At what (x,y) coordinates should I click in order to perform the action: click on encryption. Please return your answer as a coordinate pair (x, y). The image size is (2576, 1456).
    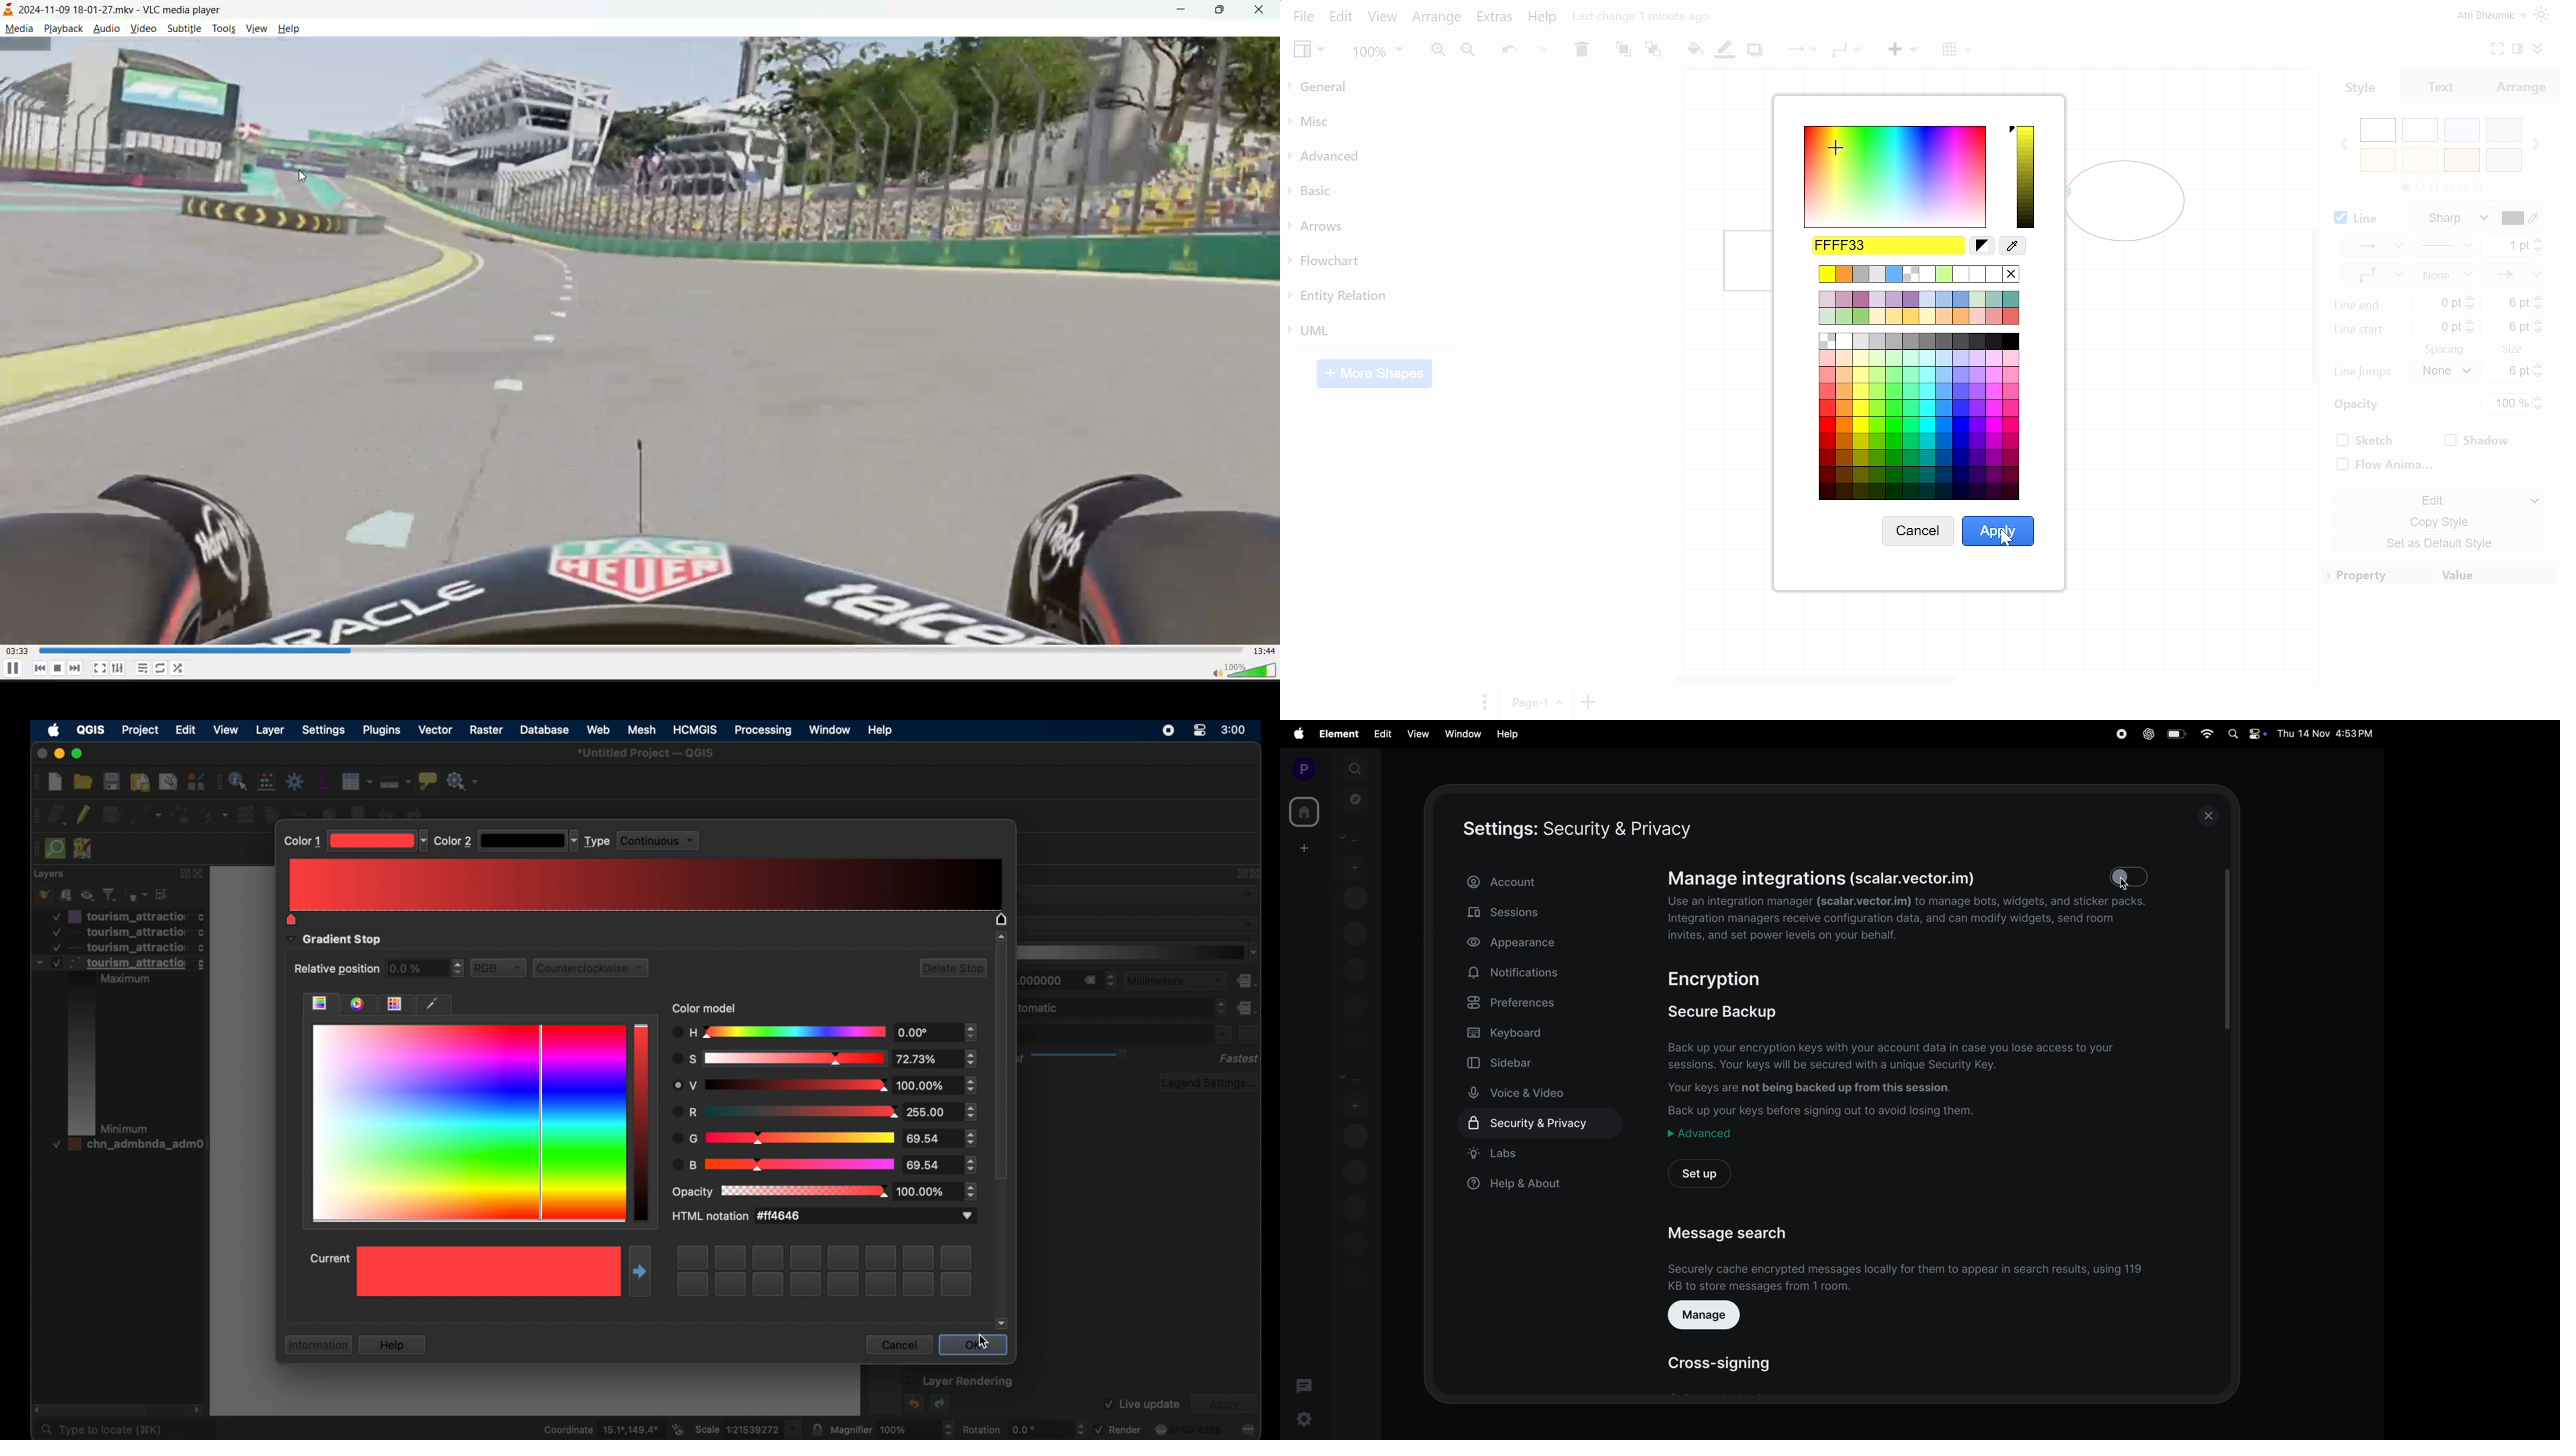
    Looking at the image, I should click on (1718, 977).